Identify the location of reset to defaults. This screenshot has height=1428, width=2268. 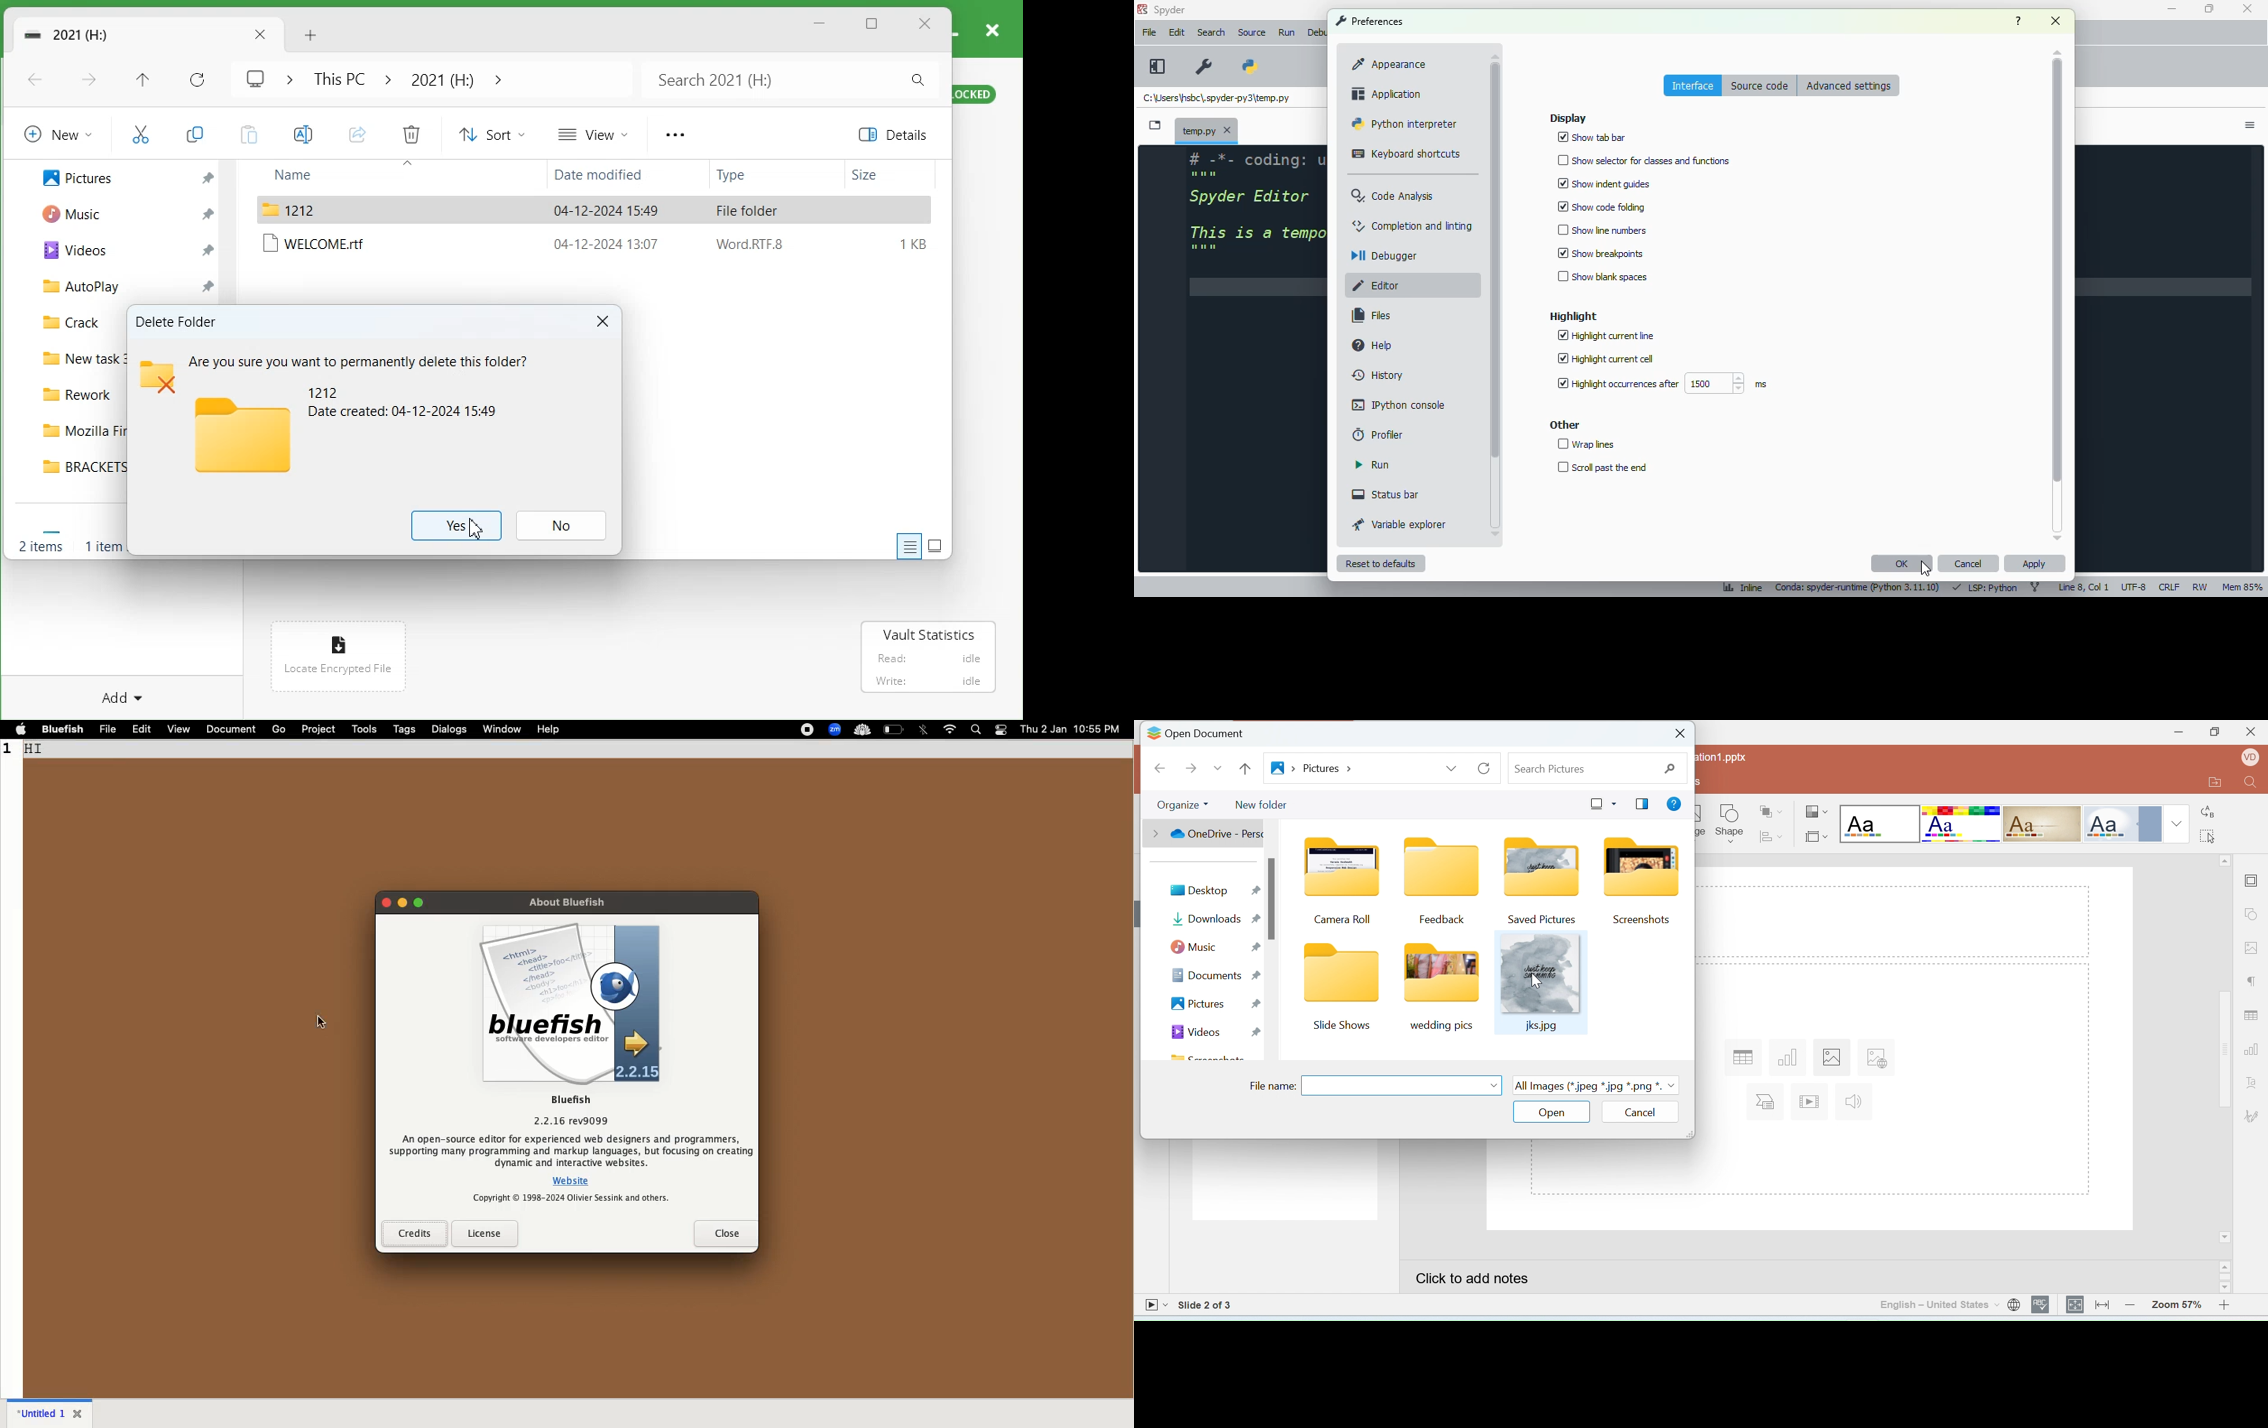
(1382, 564).